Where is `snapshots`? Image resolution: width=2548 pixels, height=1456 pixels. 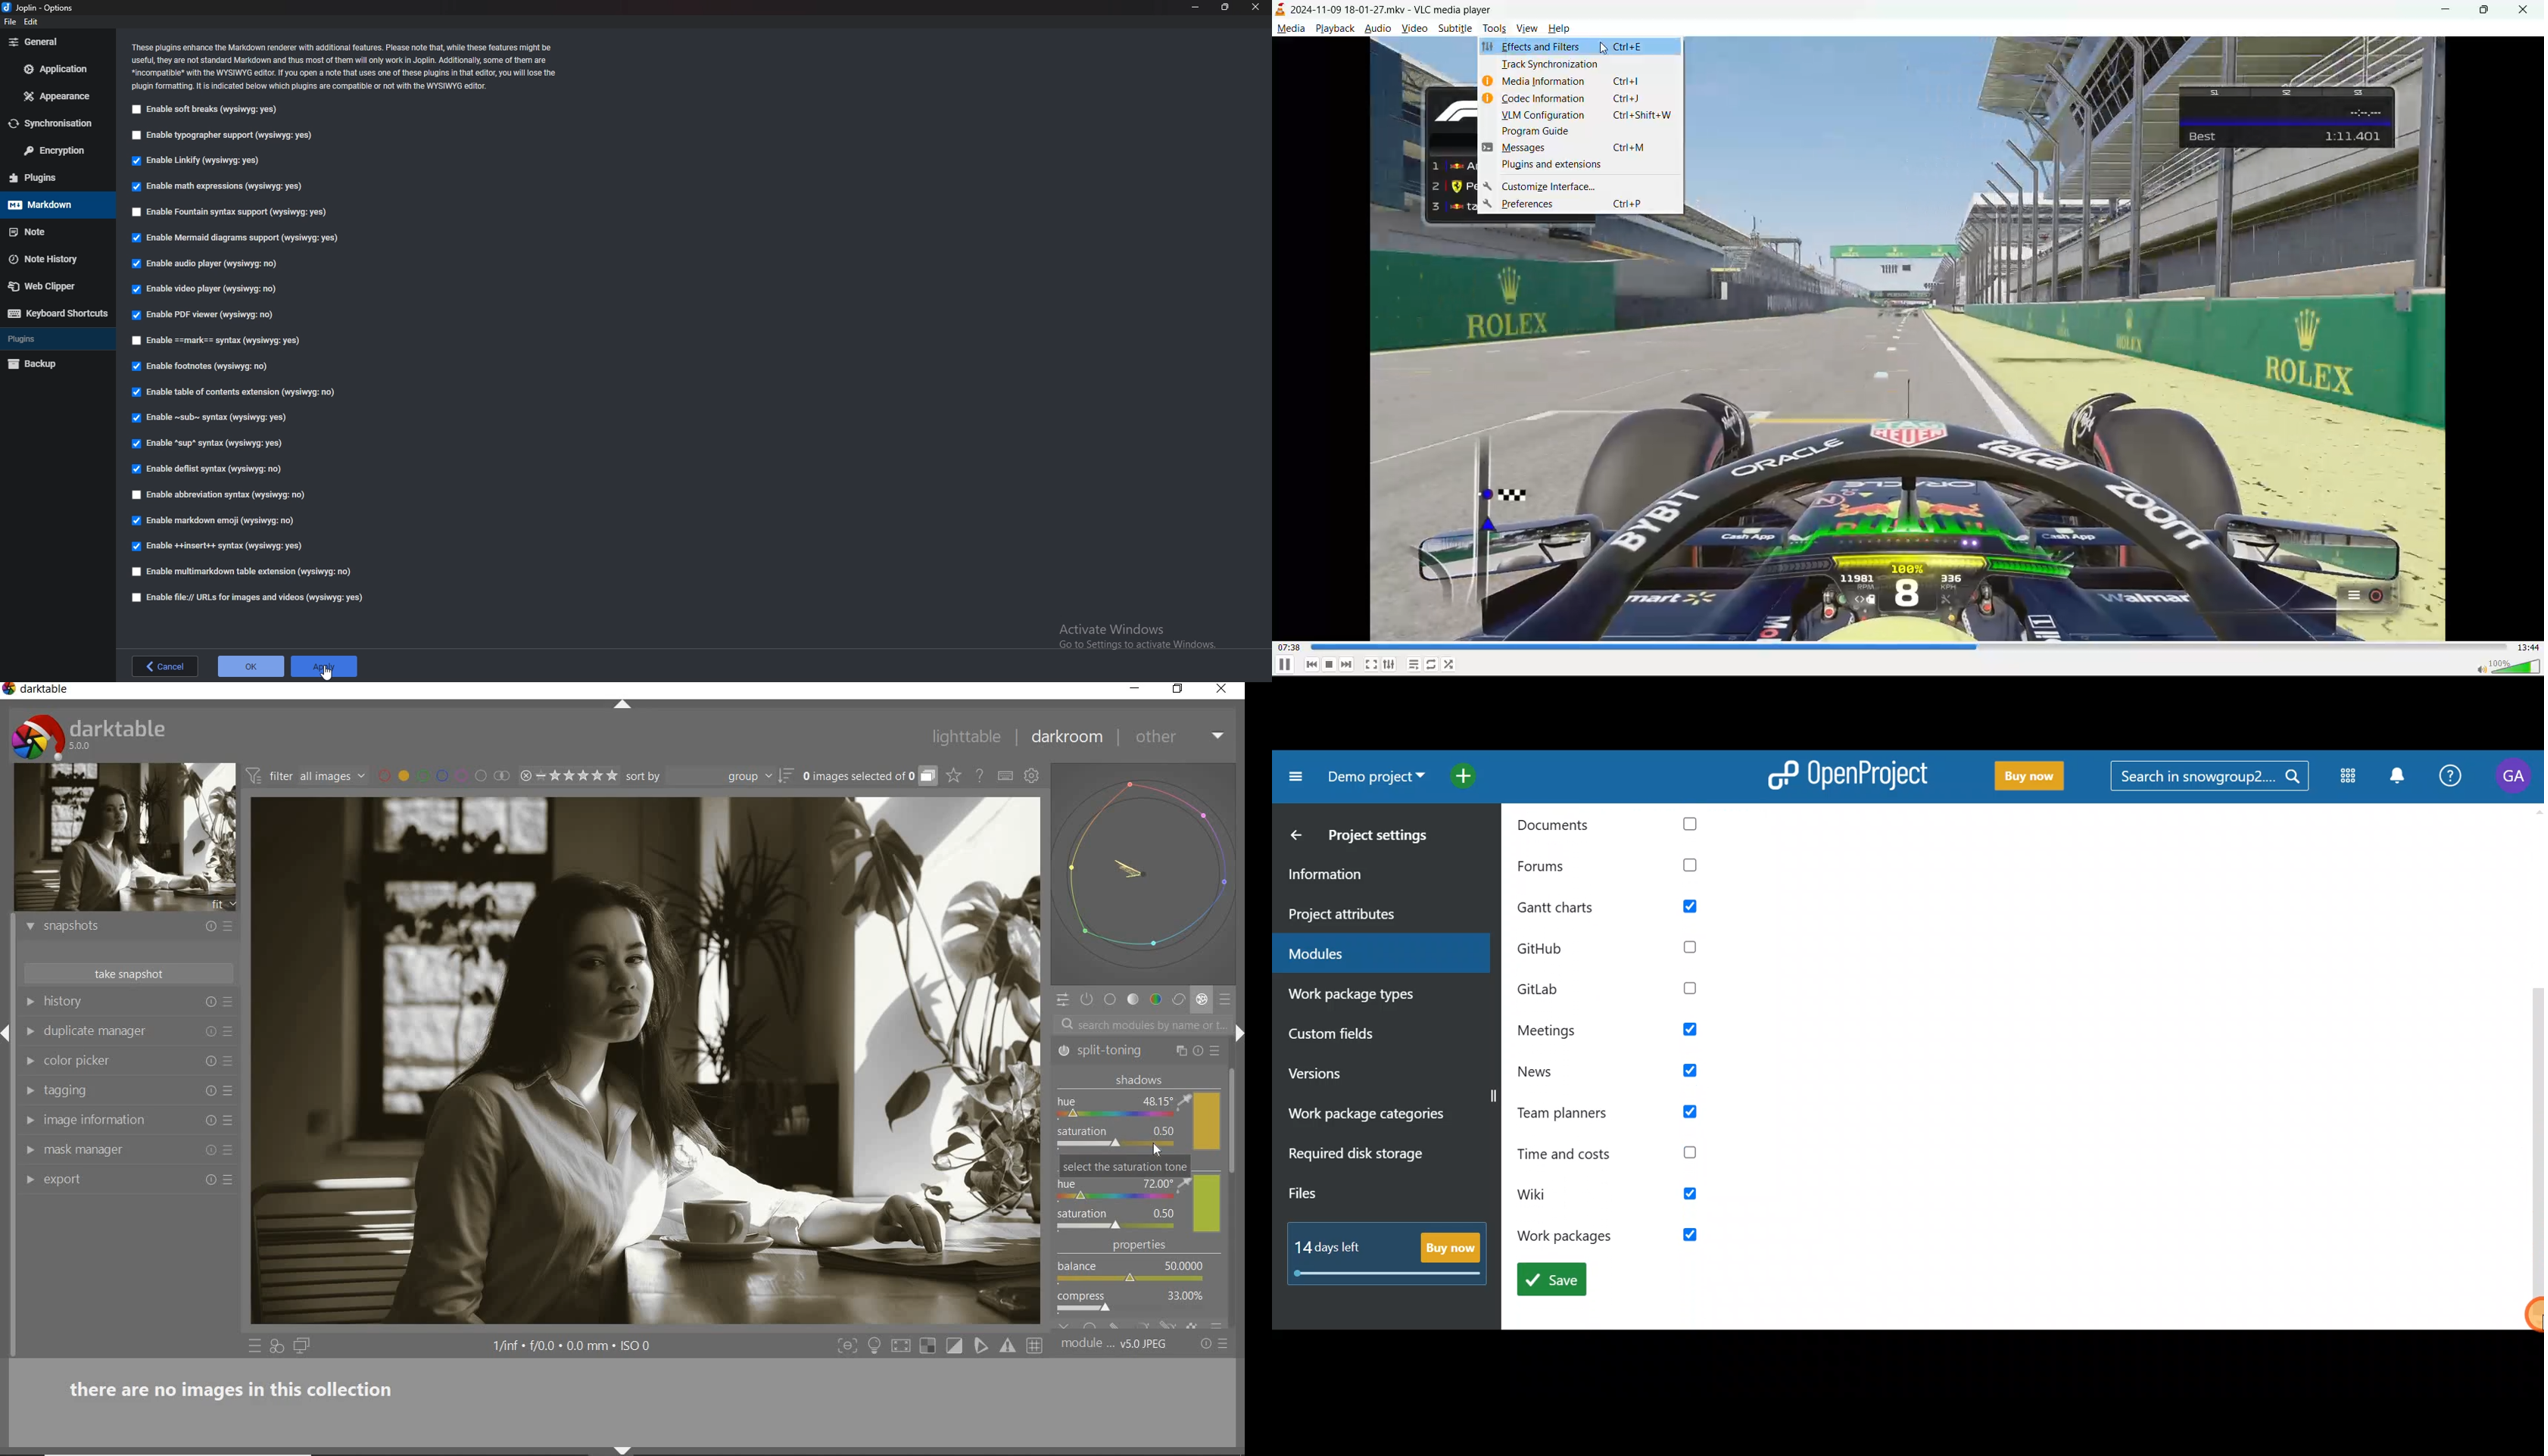 snapshots is located at coordinates (117, 929).